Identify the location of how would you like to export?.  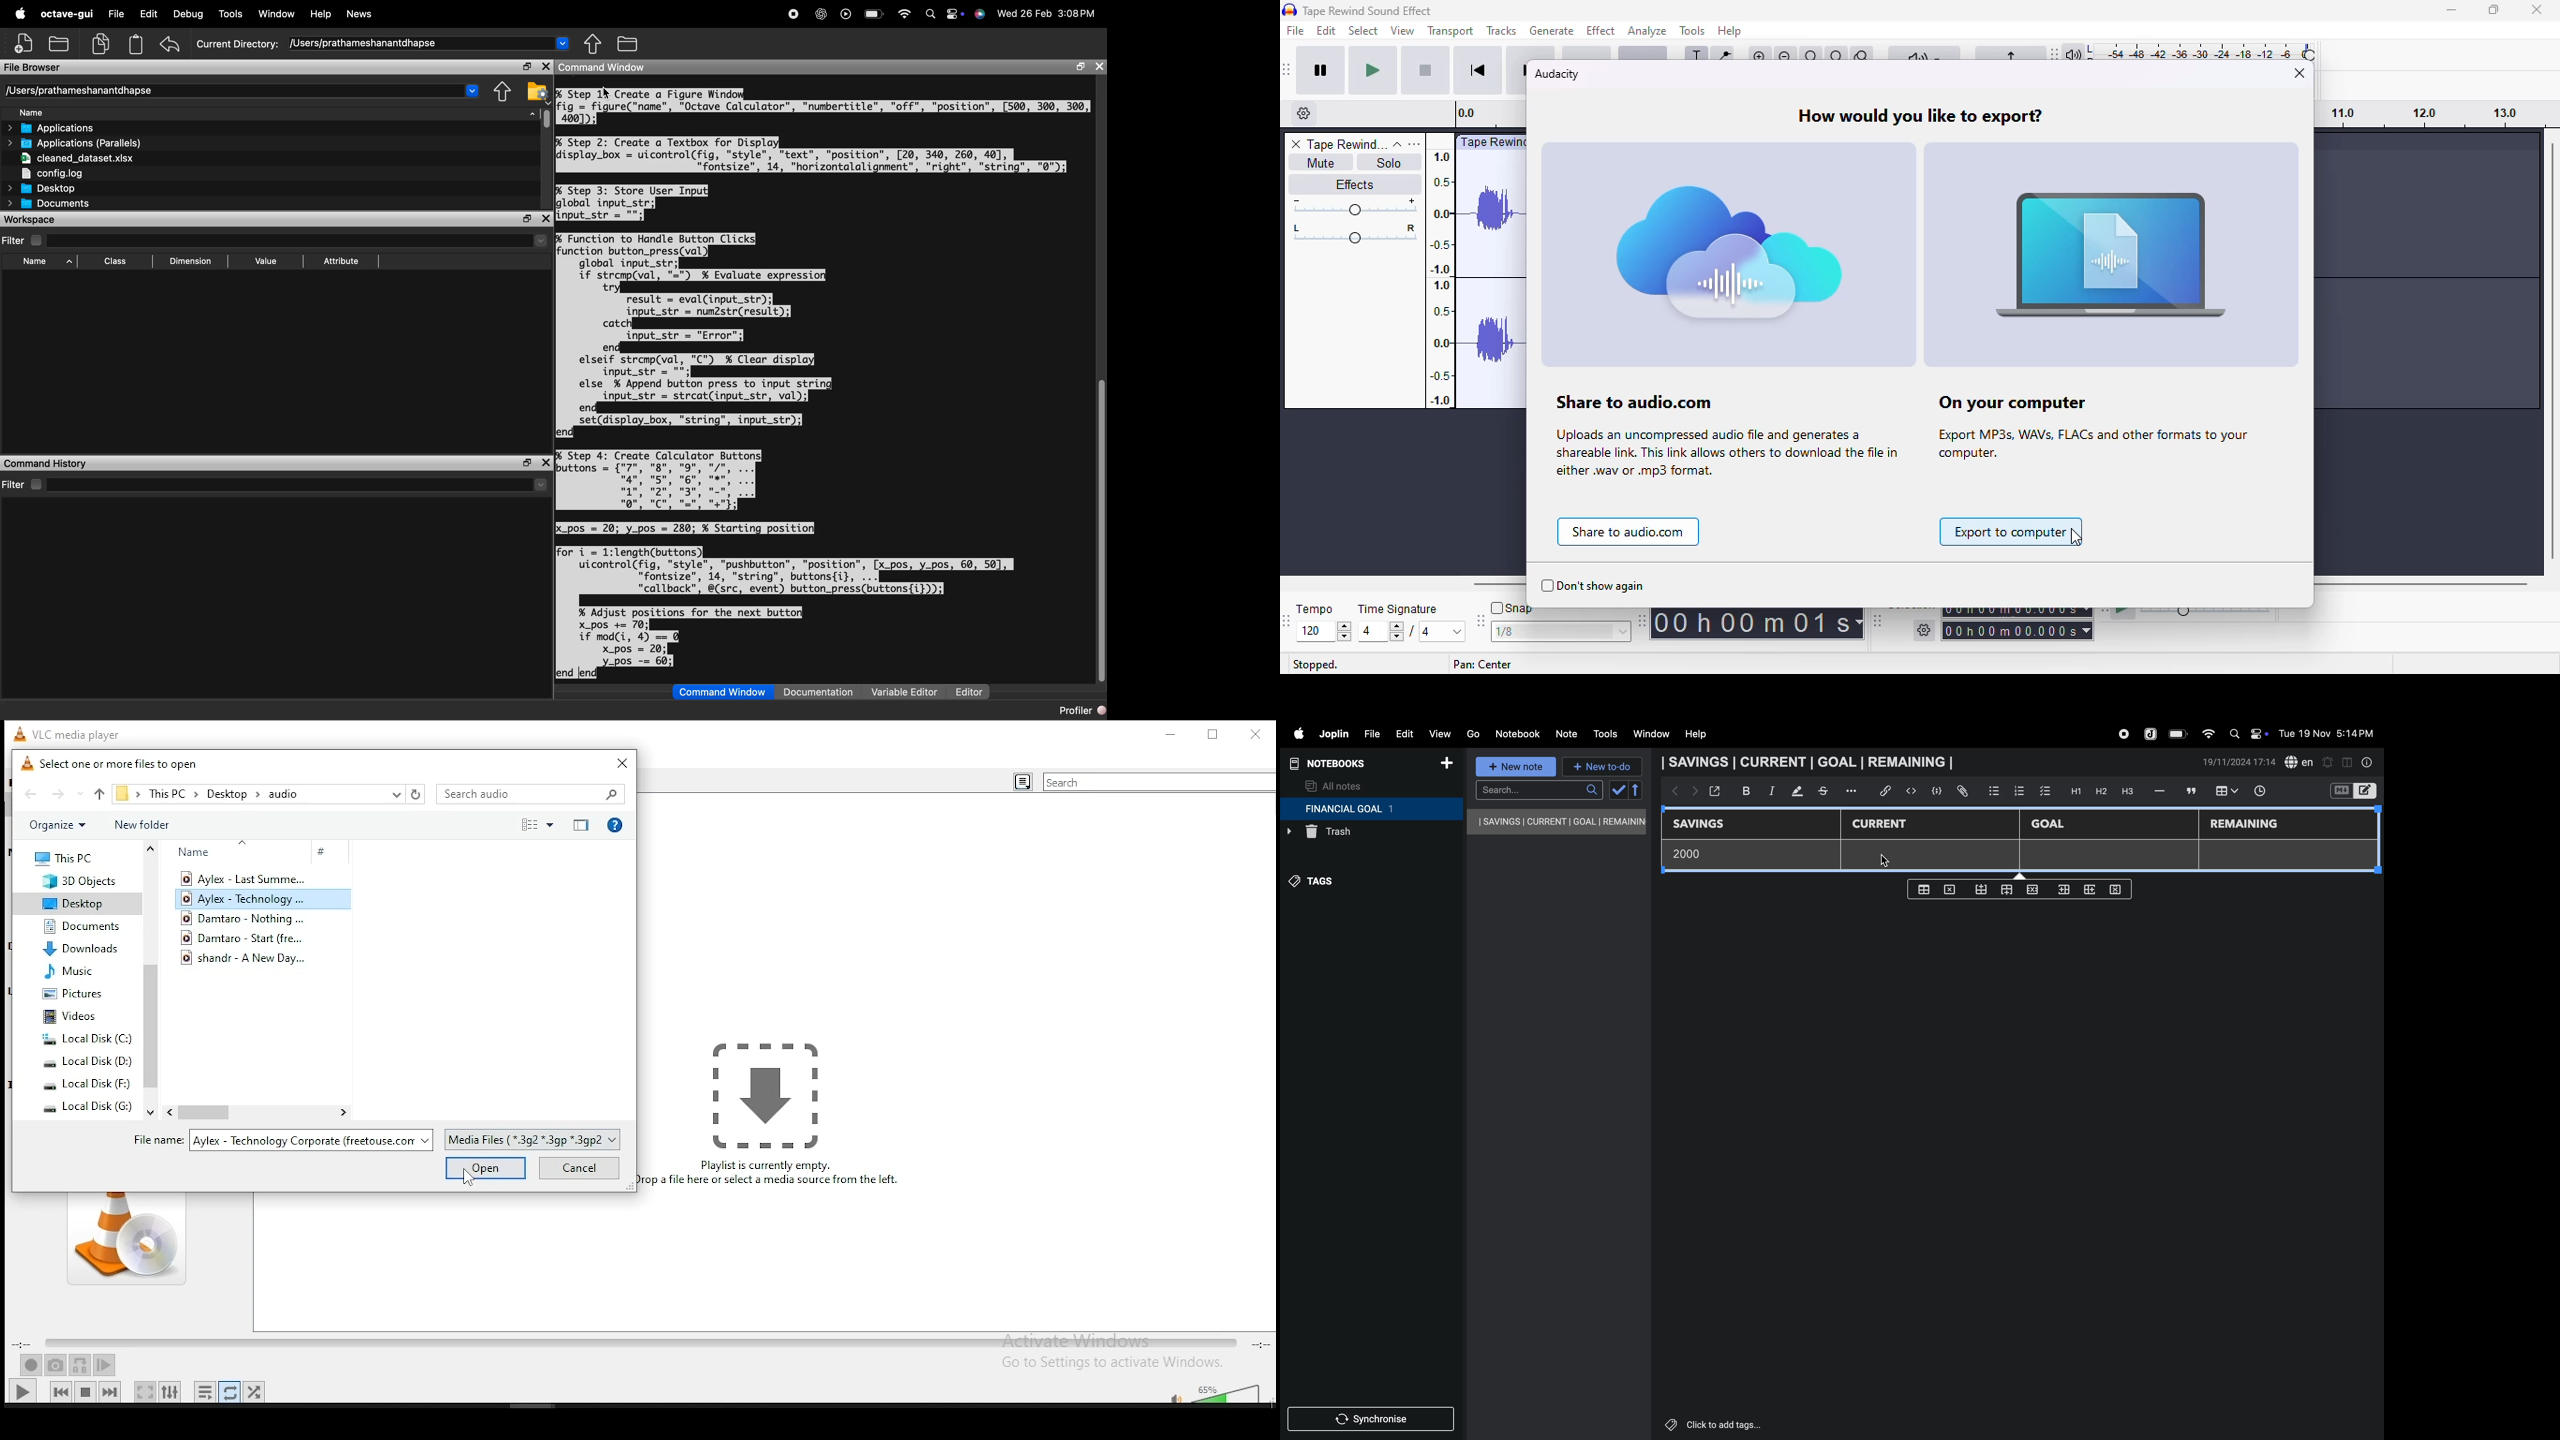
(1918, 116).